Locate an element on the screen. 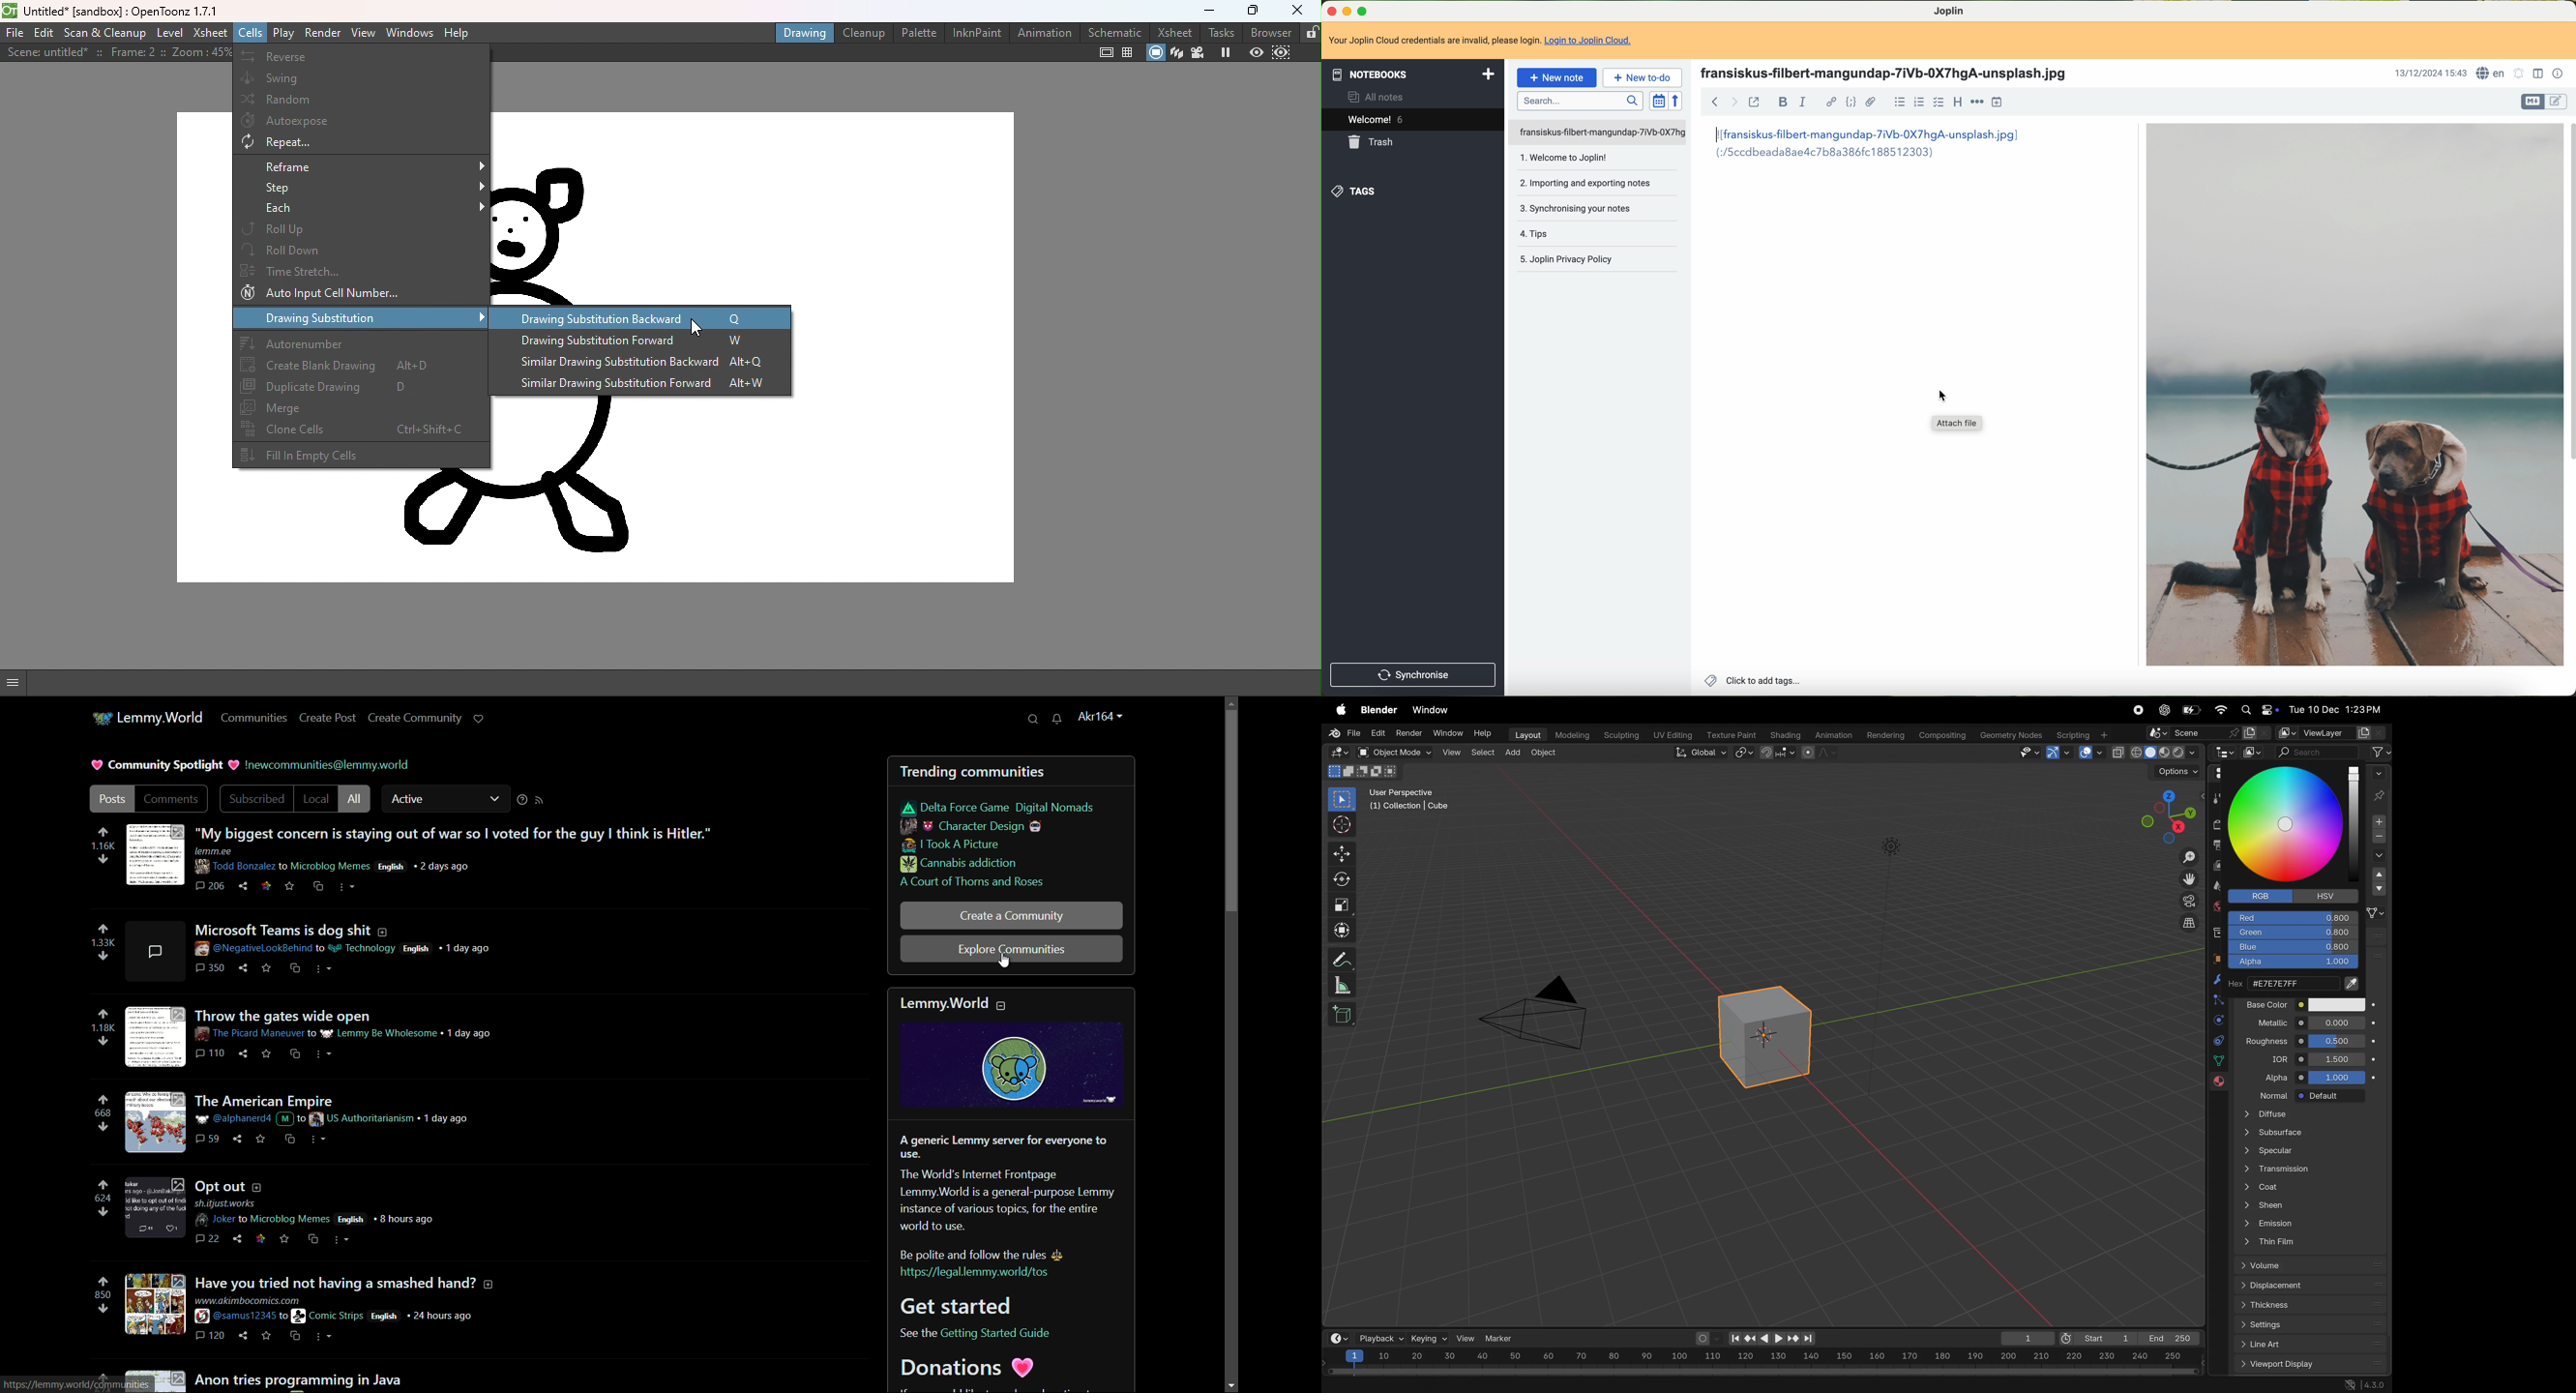 This screenshot has width=2576, height=1400. app icon is located at coordinates (103, 717).